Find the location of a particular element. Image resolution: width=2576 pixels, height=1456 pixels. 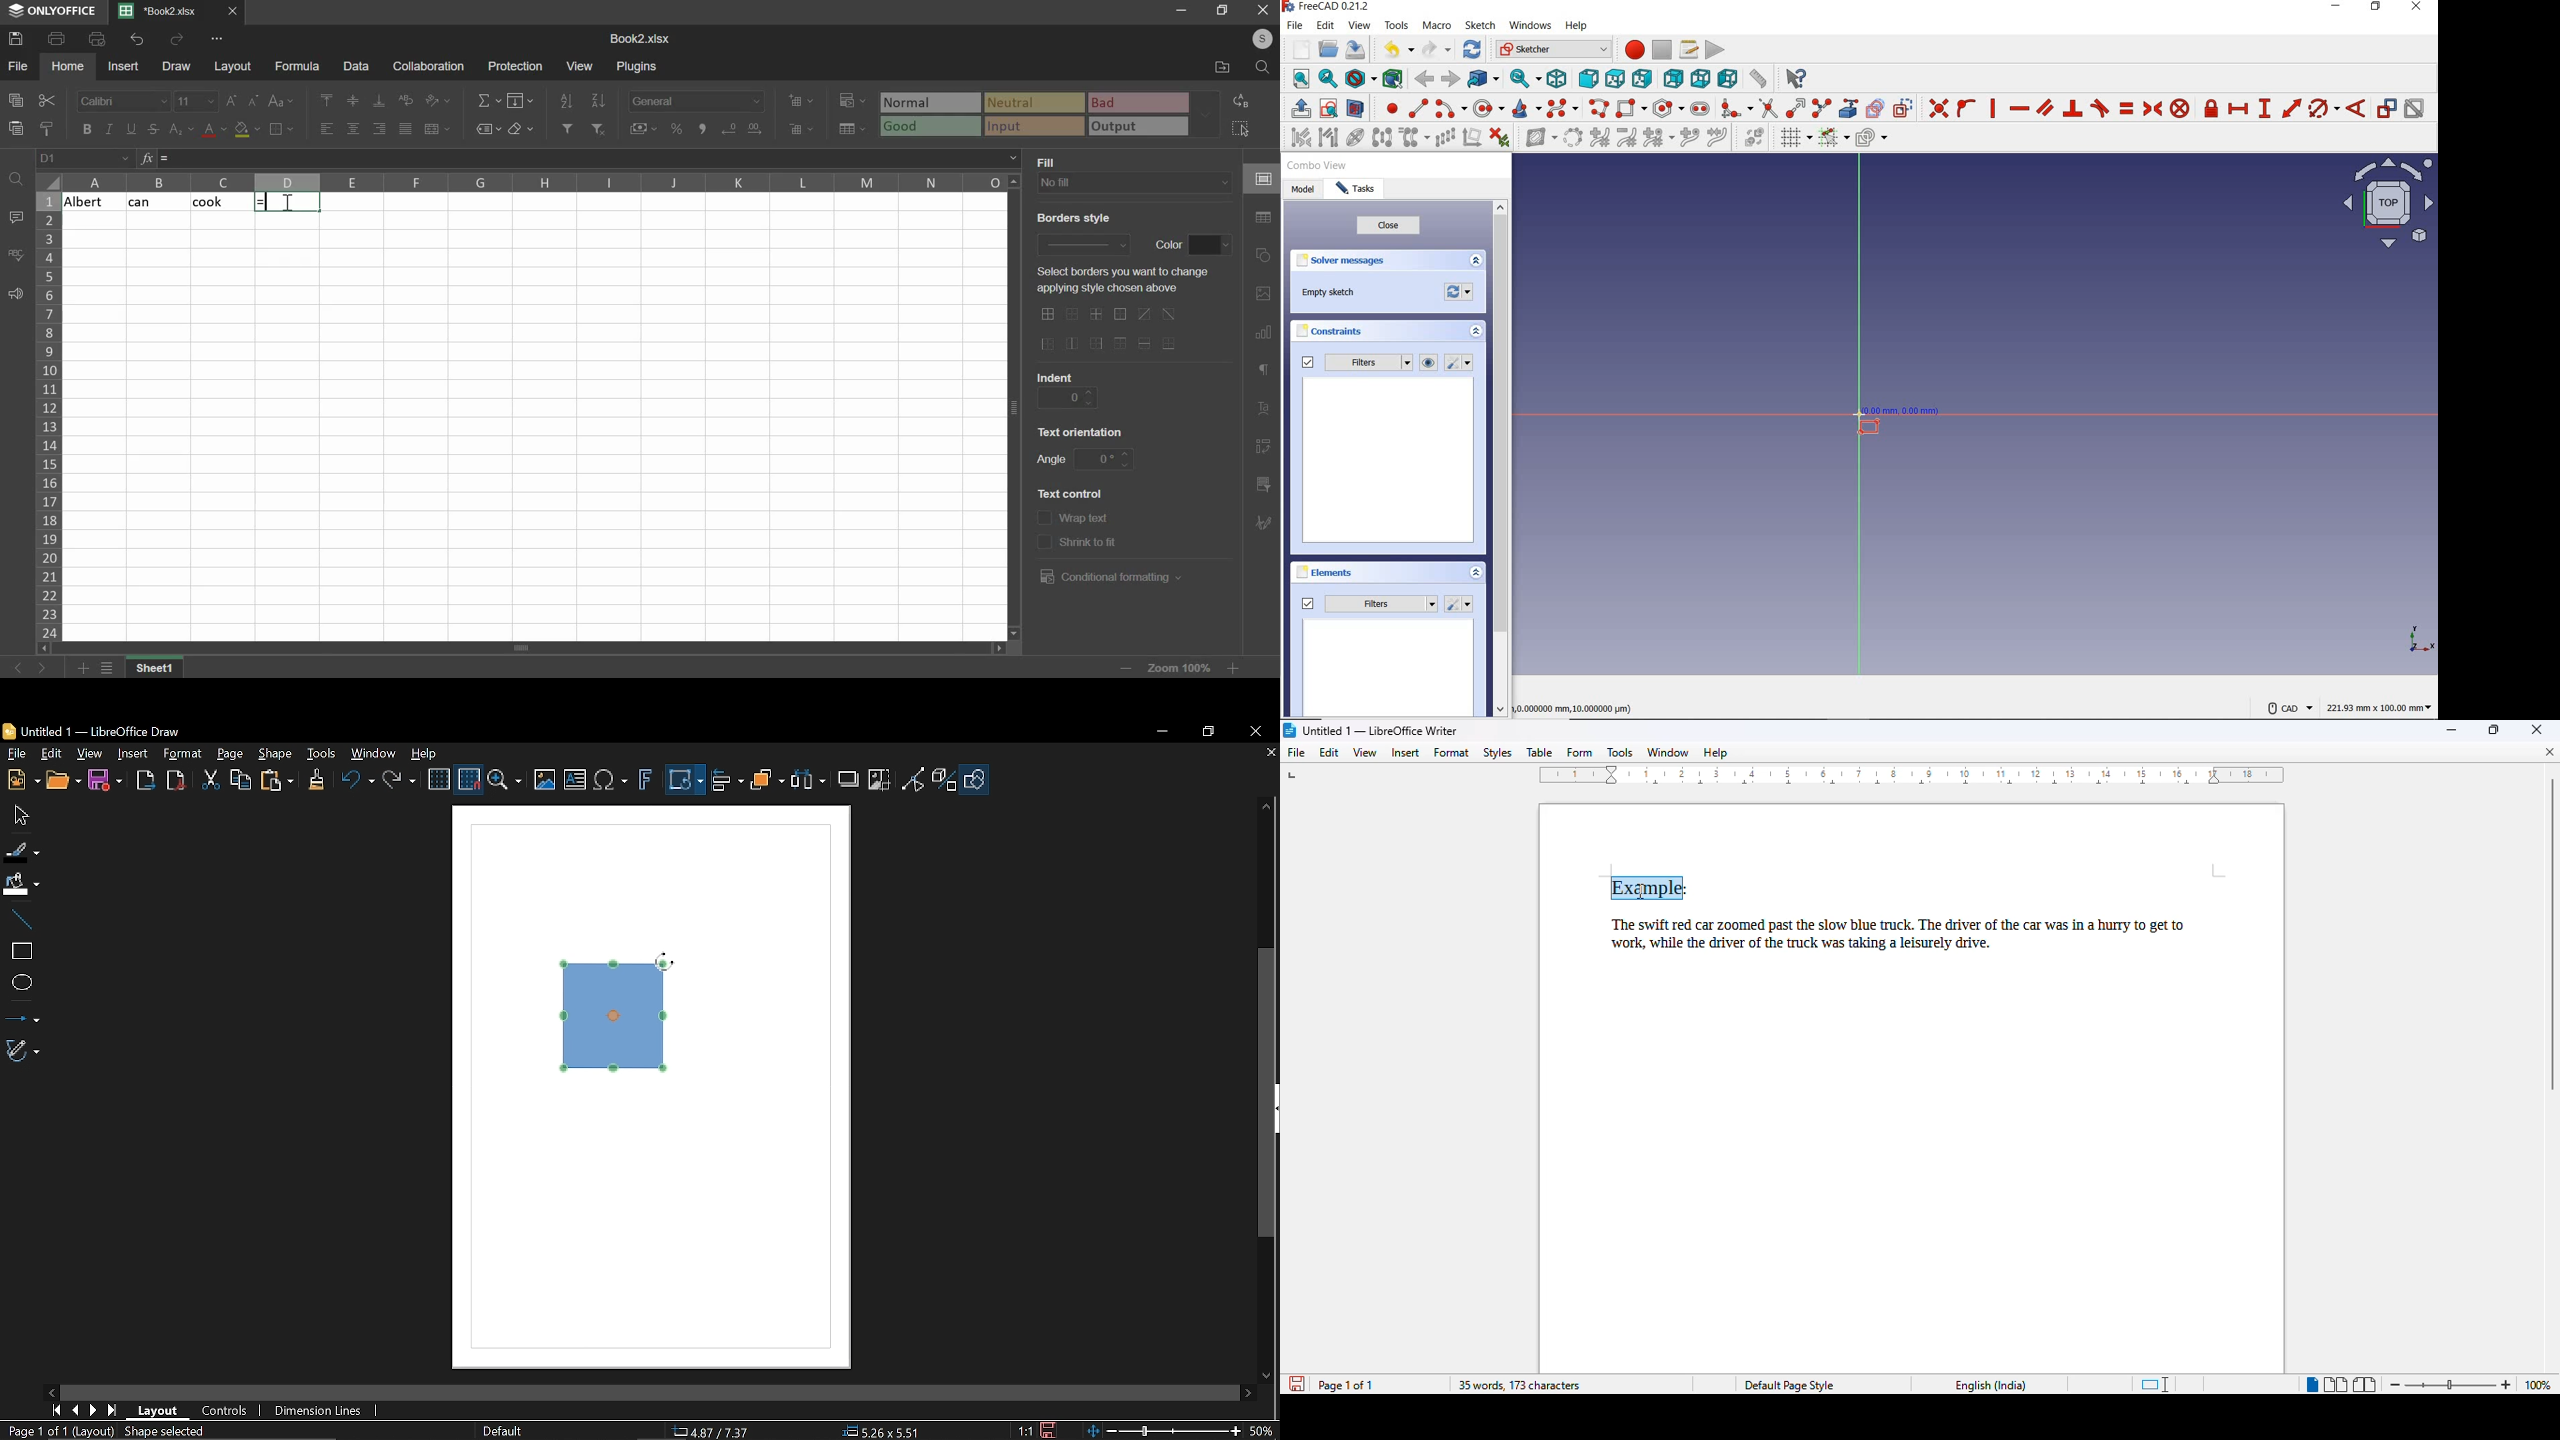

Page is located at coordinates (230, 754).